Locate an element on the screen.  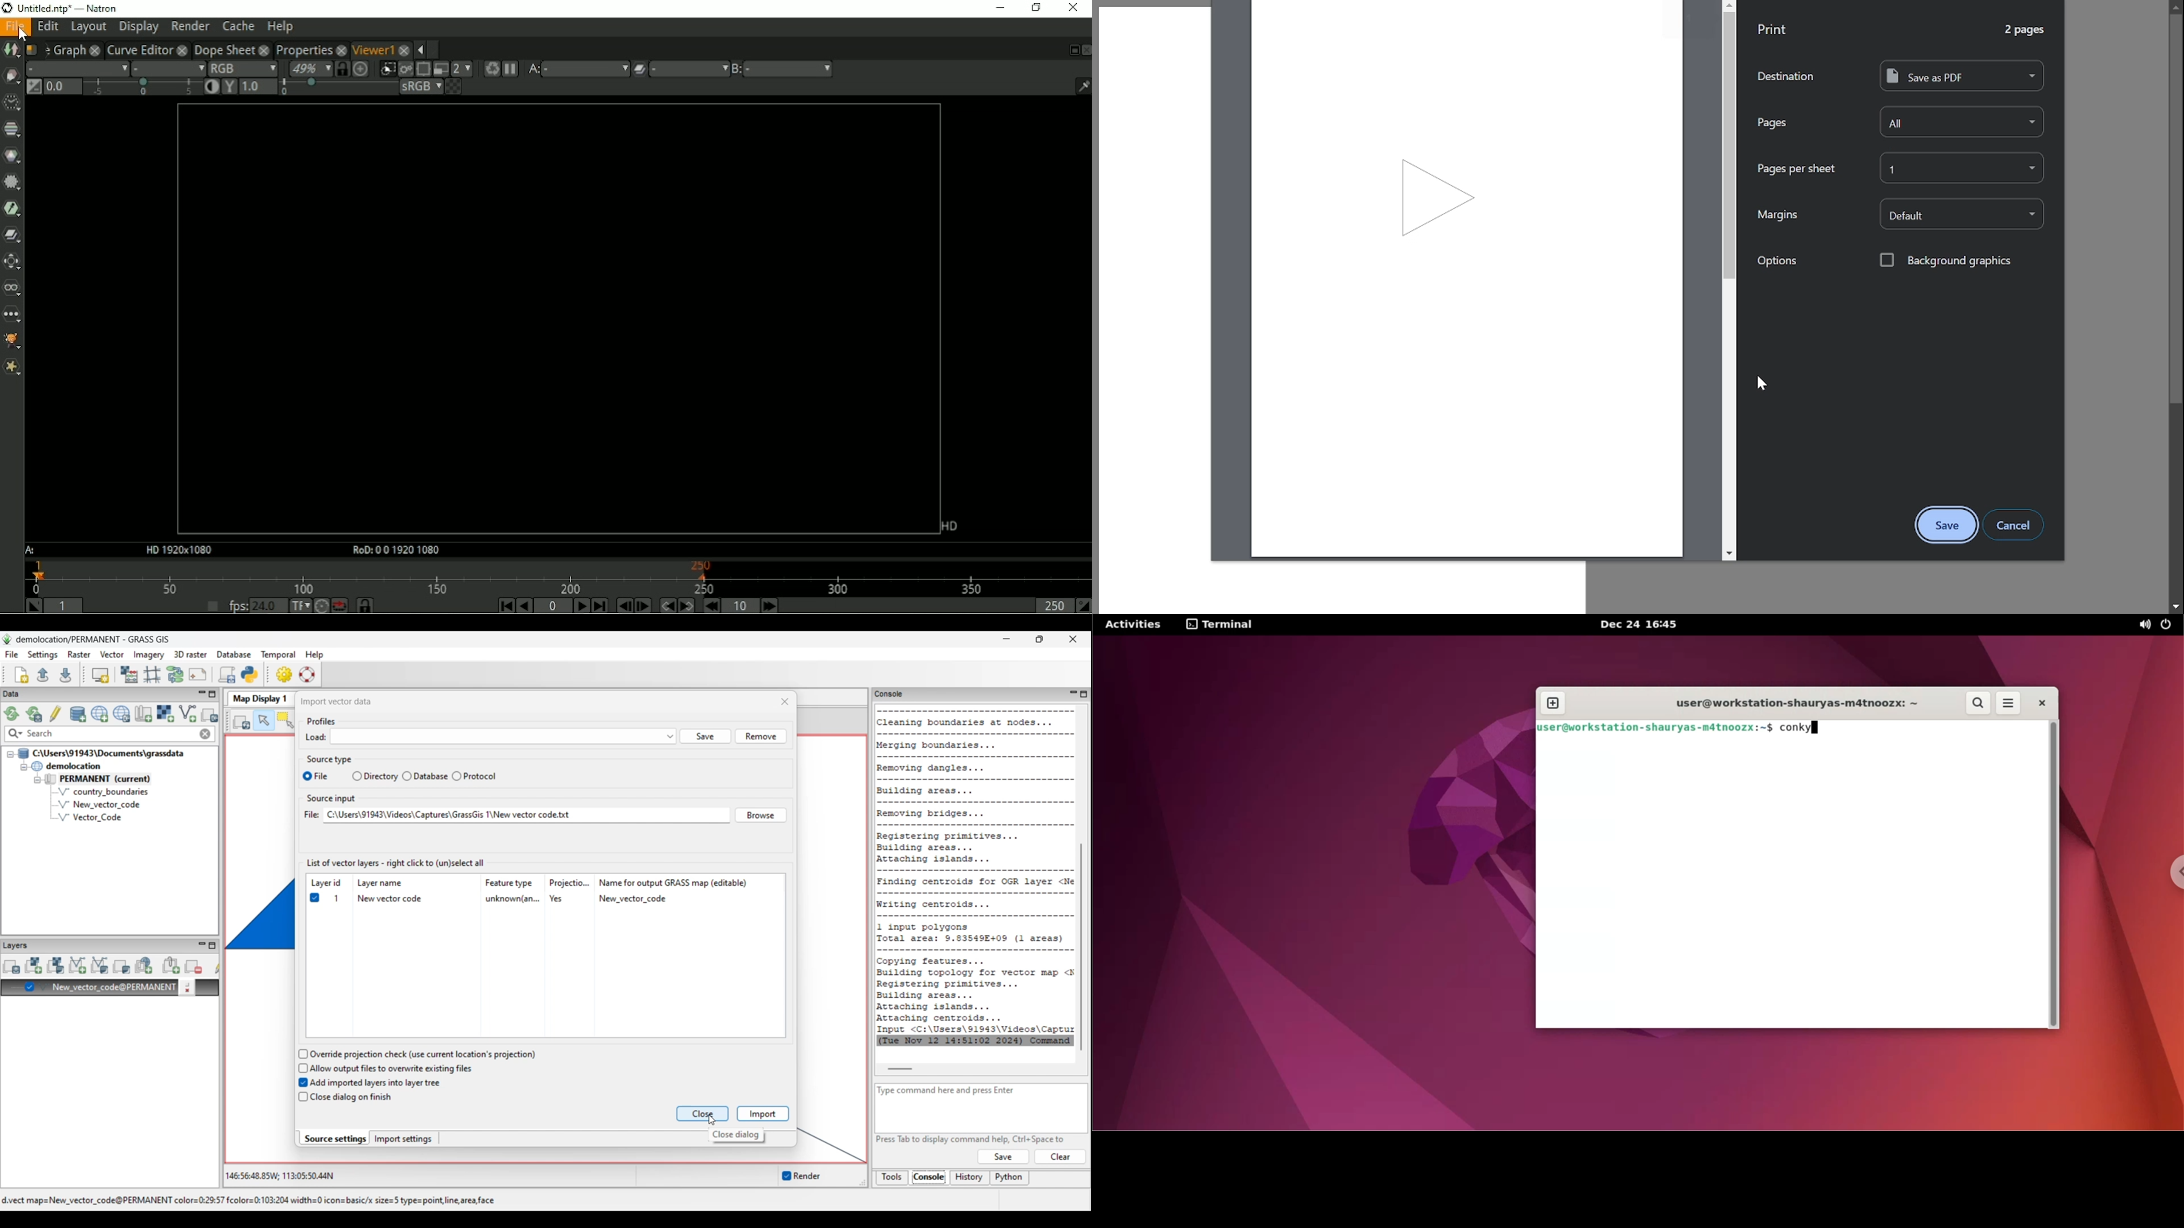
Move down is located at coordinates (2177, 607).